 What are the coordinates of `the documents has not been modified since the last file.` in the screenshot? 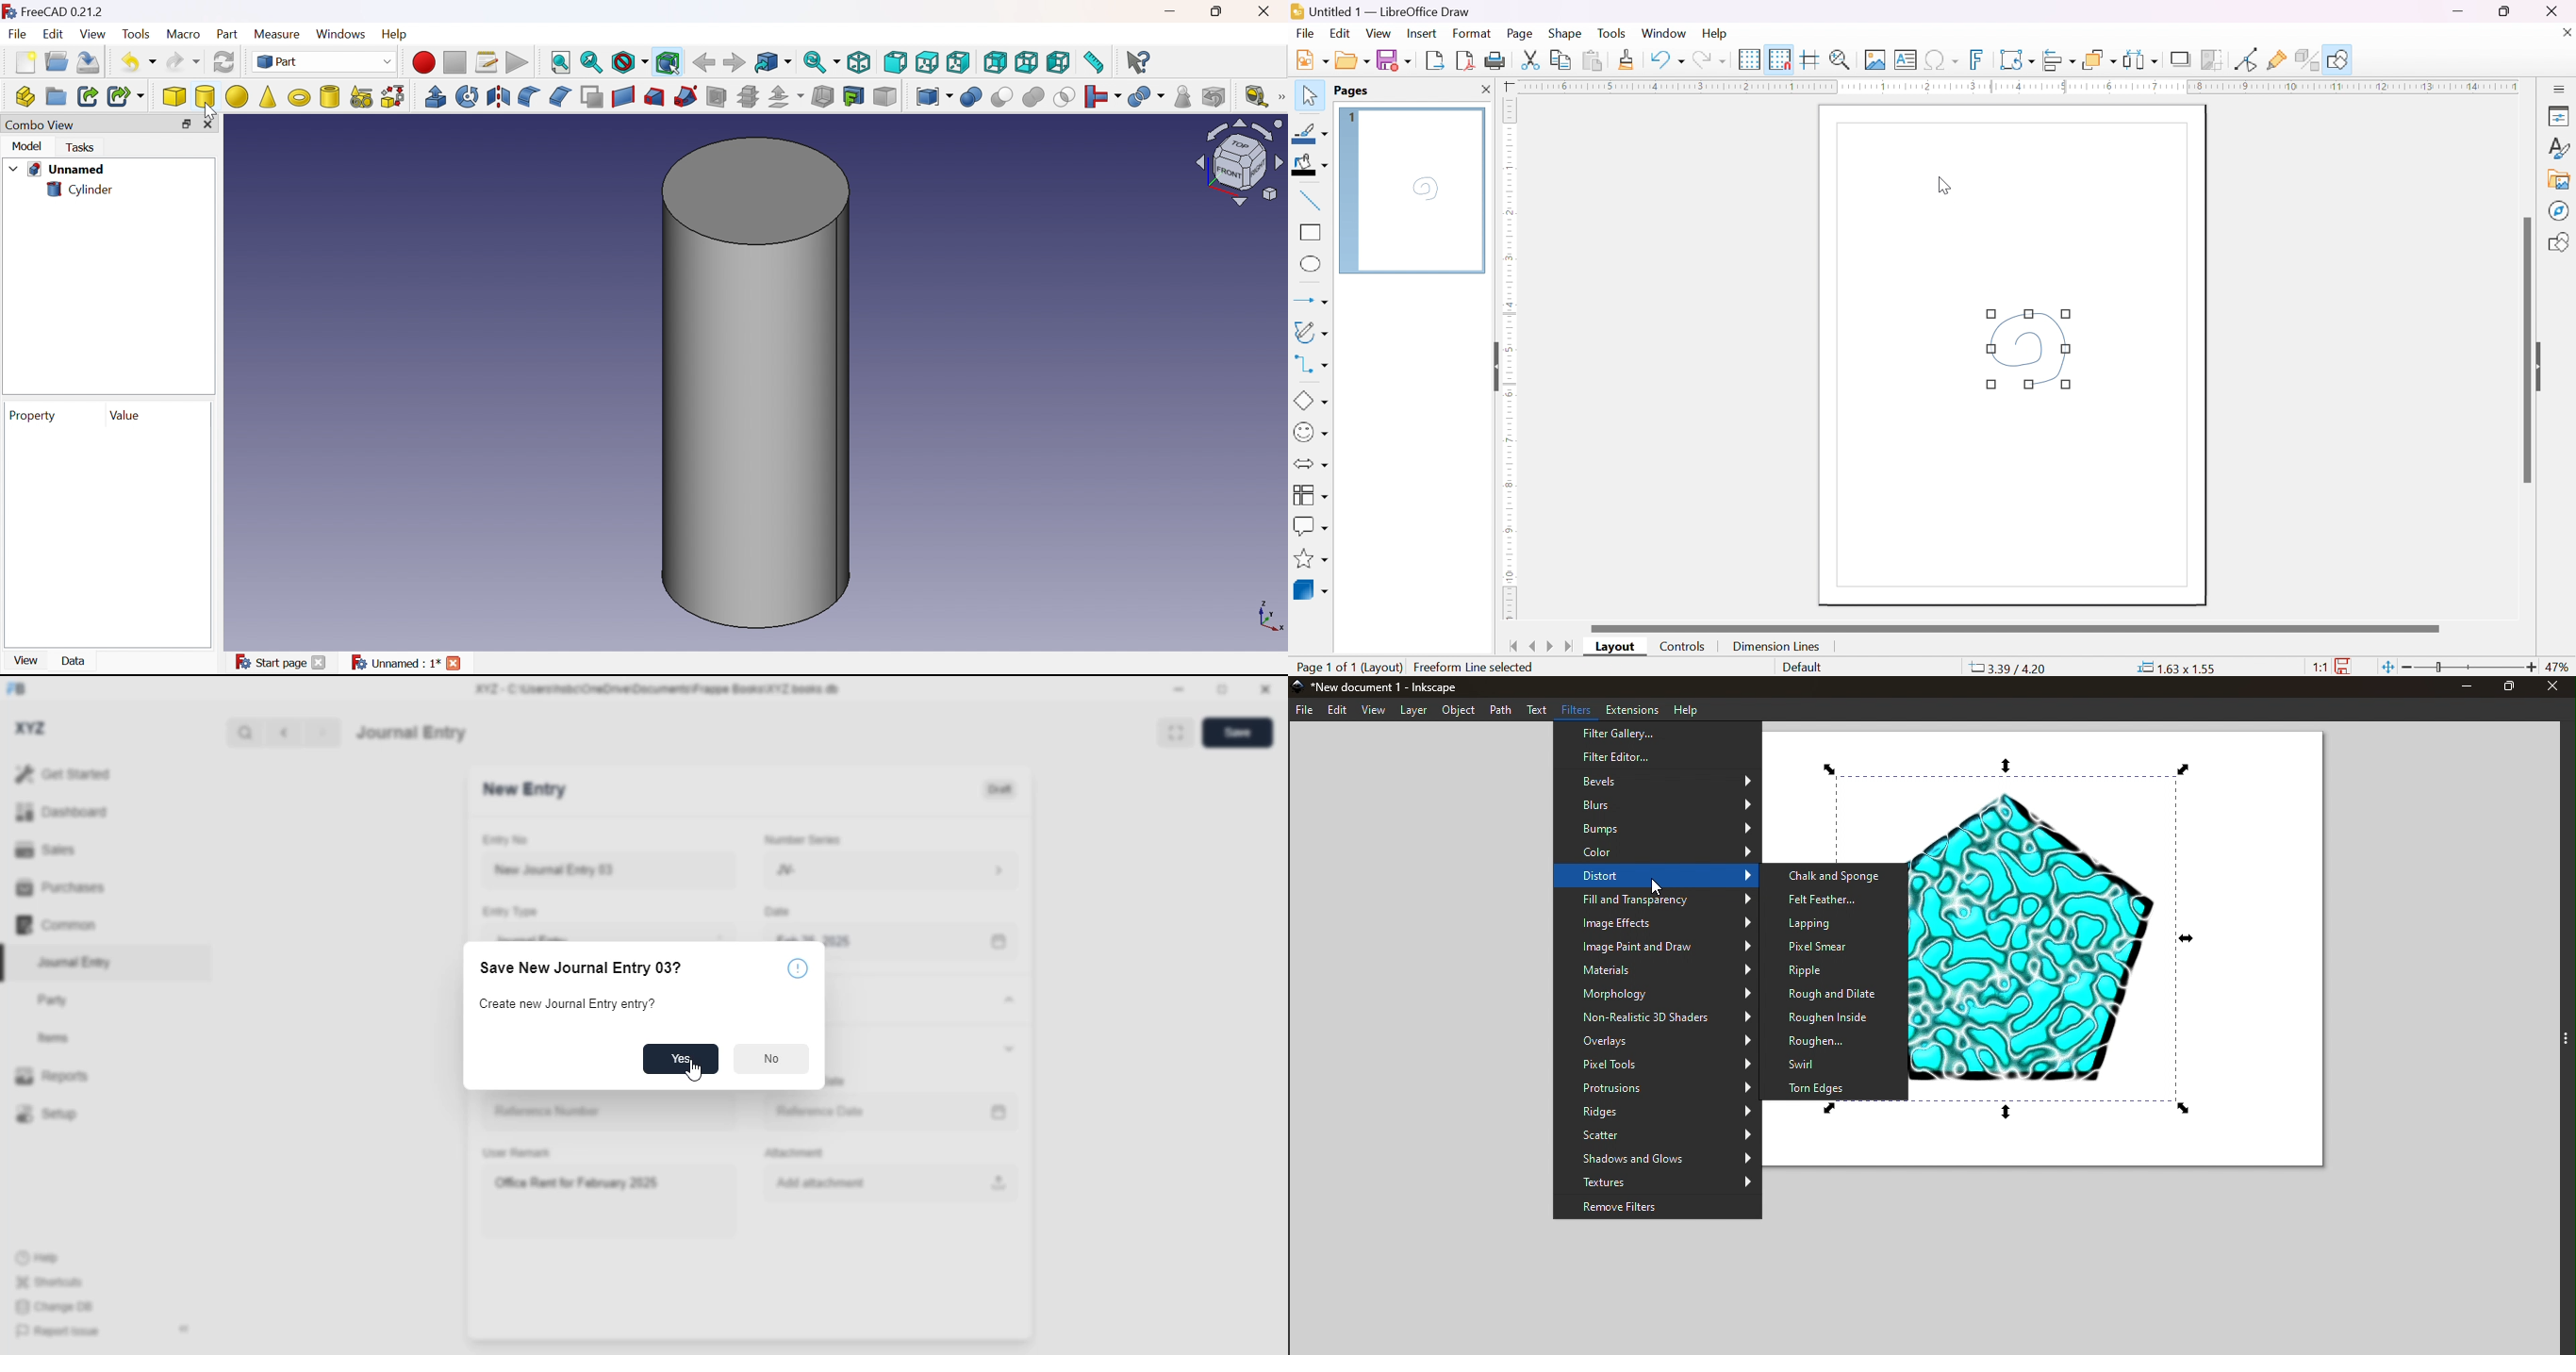 It's located at (2345, 668).